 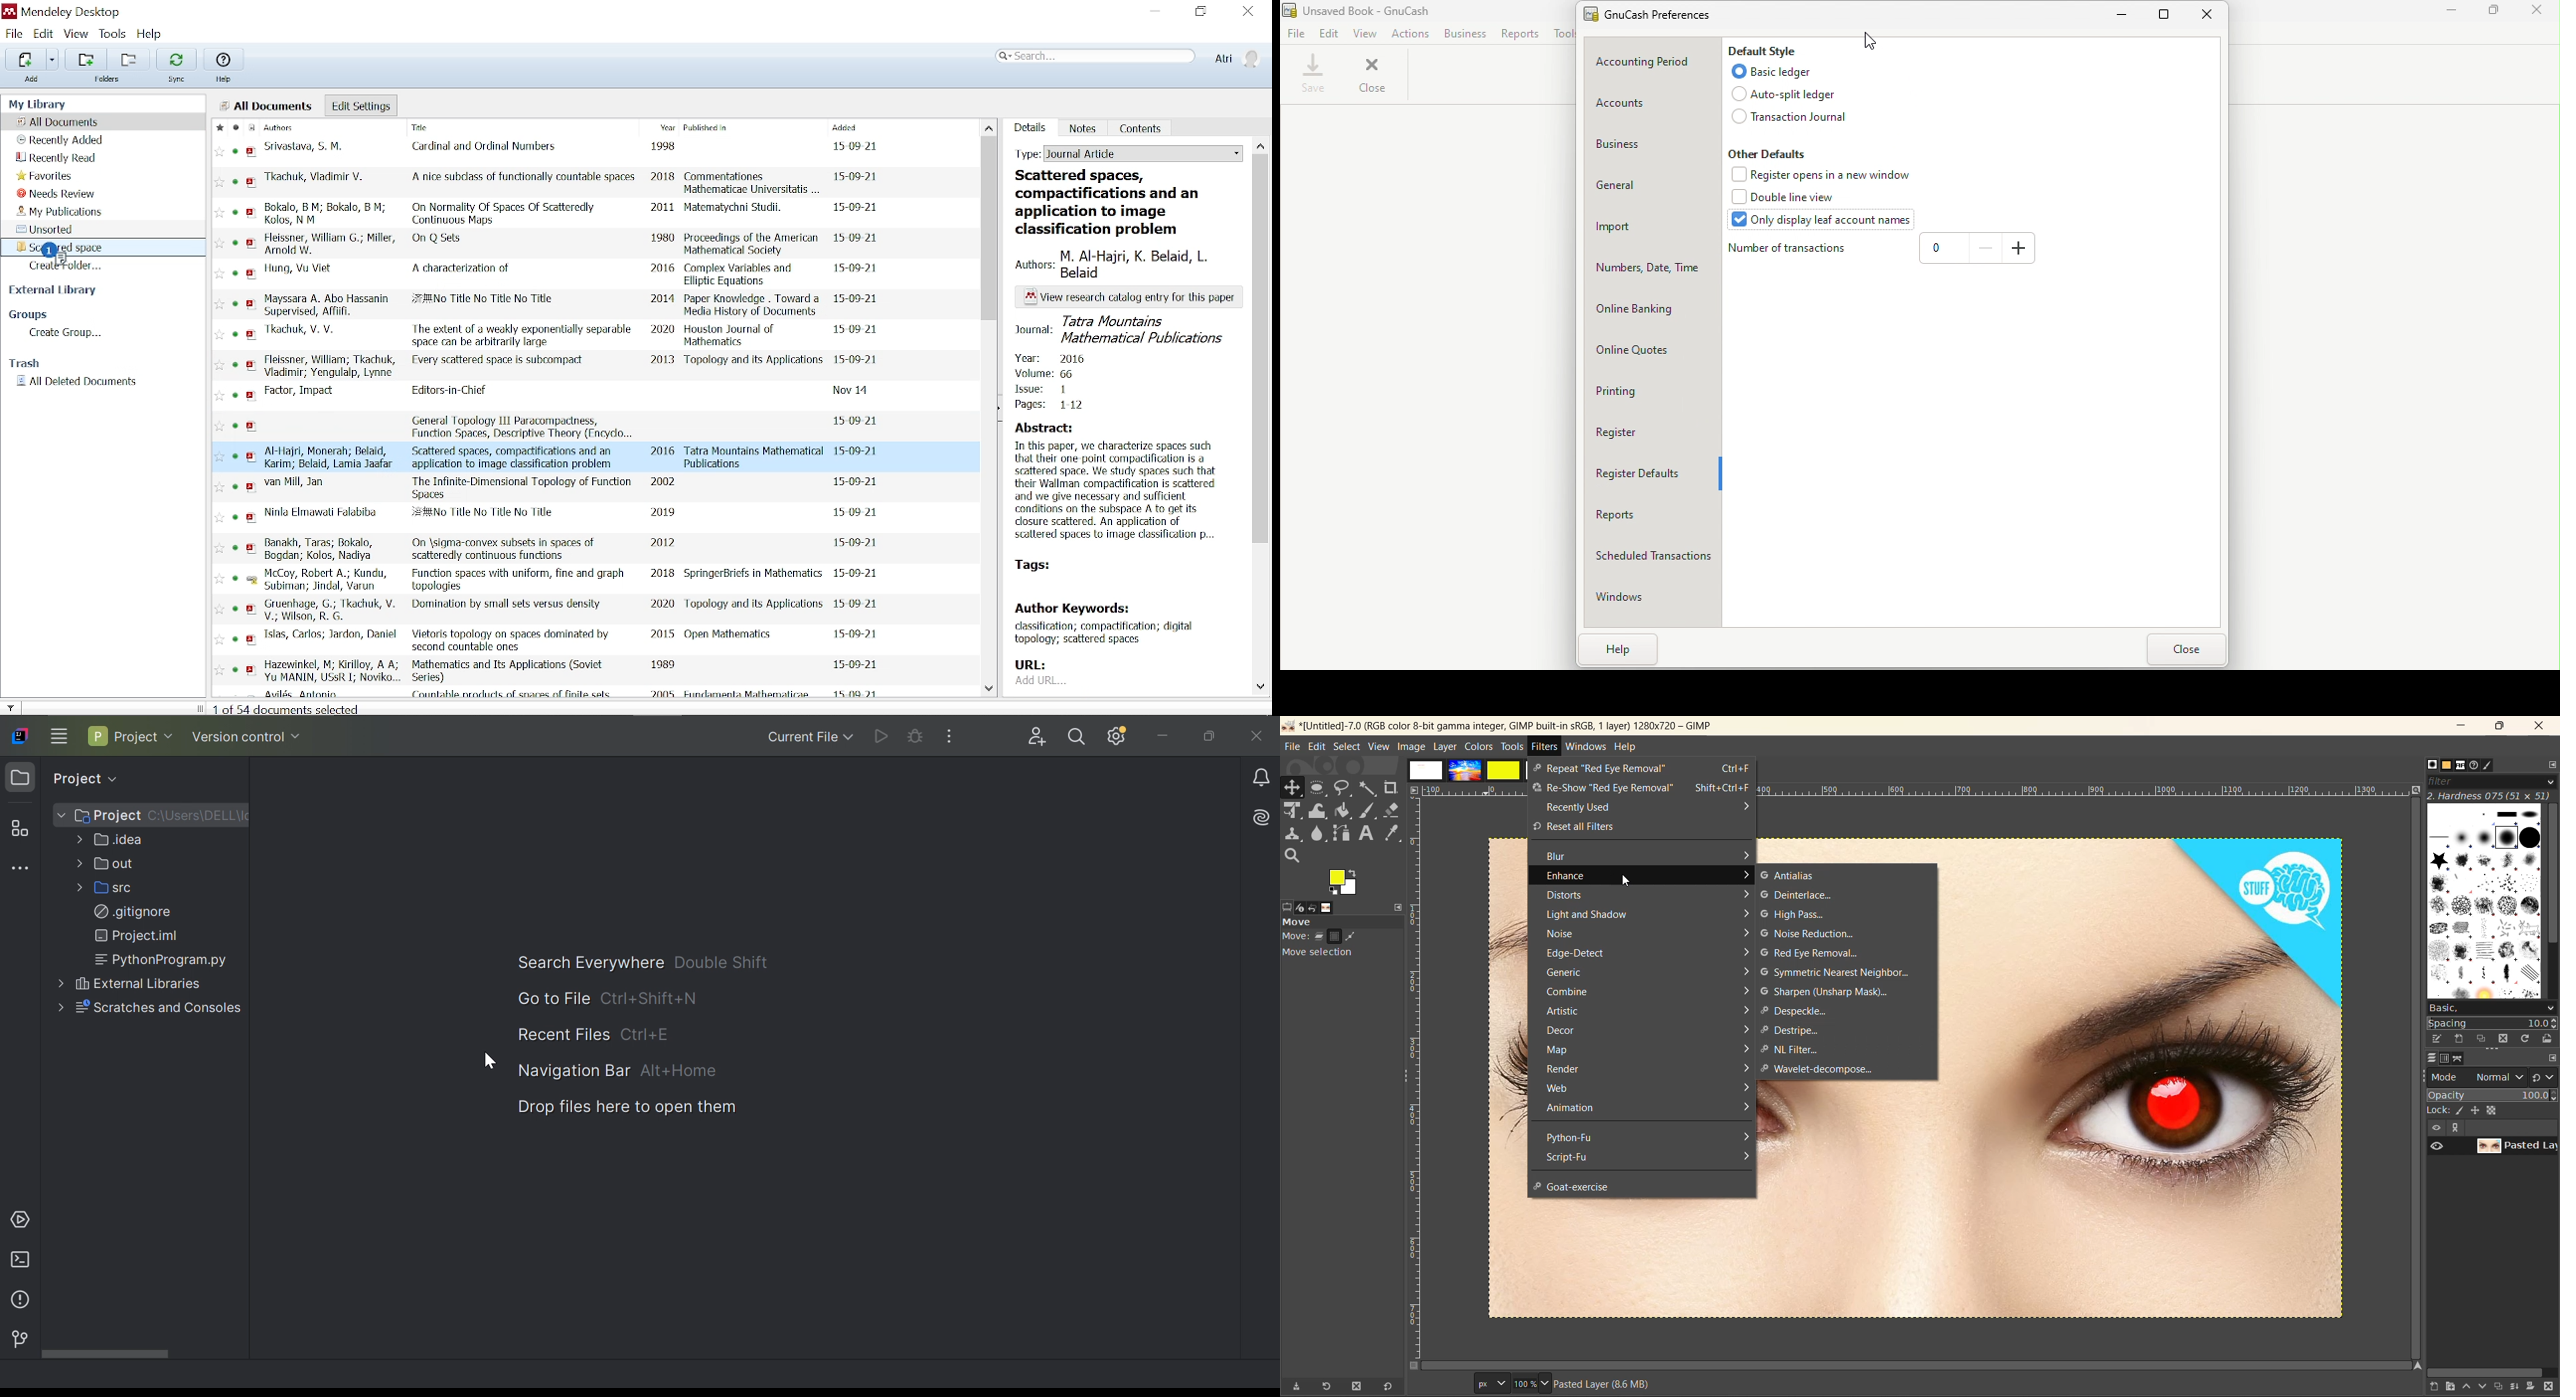 What do you see at coordinates (1648, 352) in the screenshot?
I see `Online Quotes` at bounding box center [1648, 352].